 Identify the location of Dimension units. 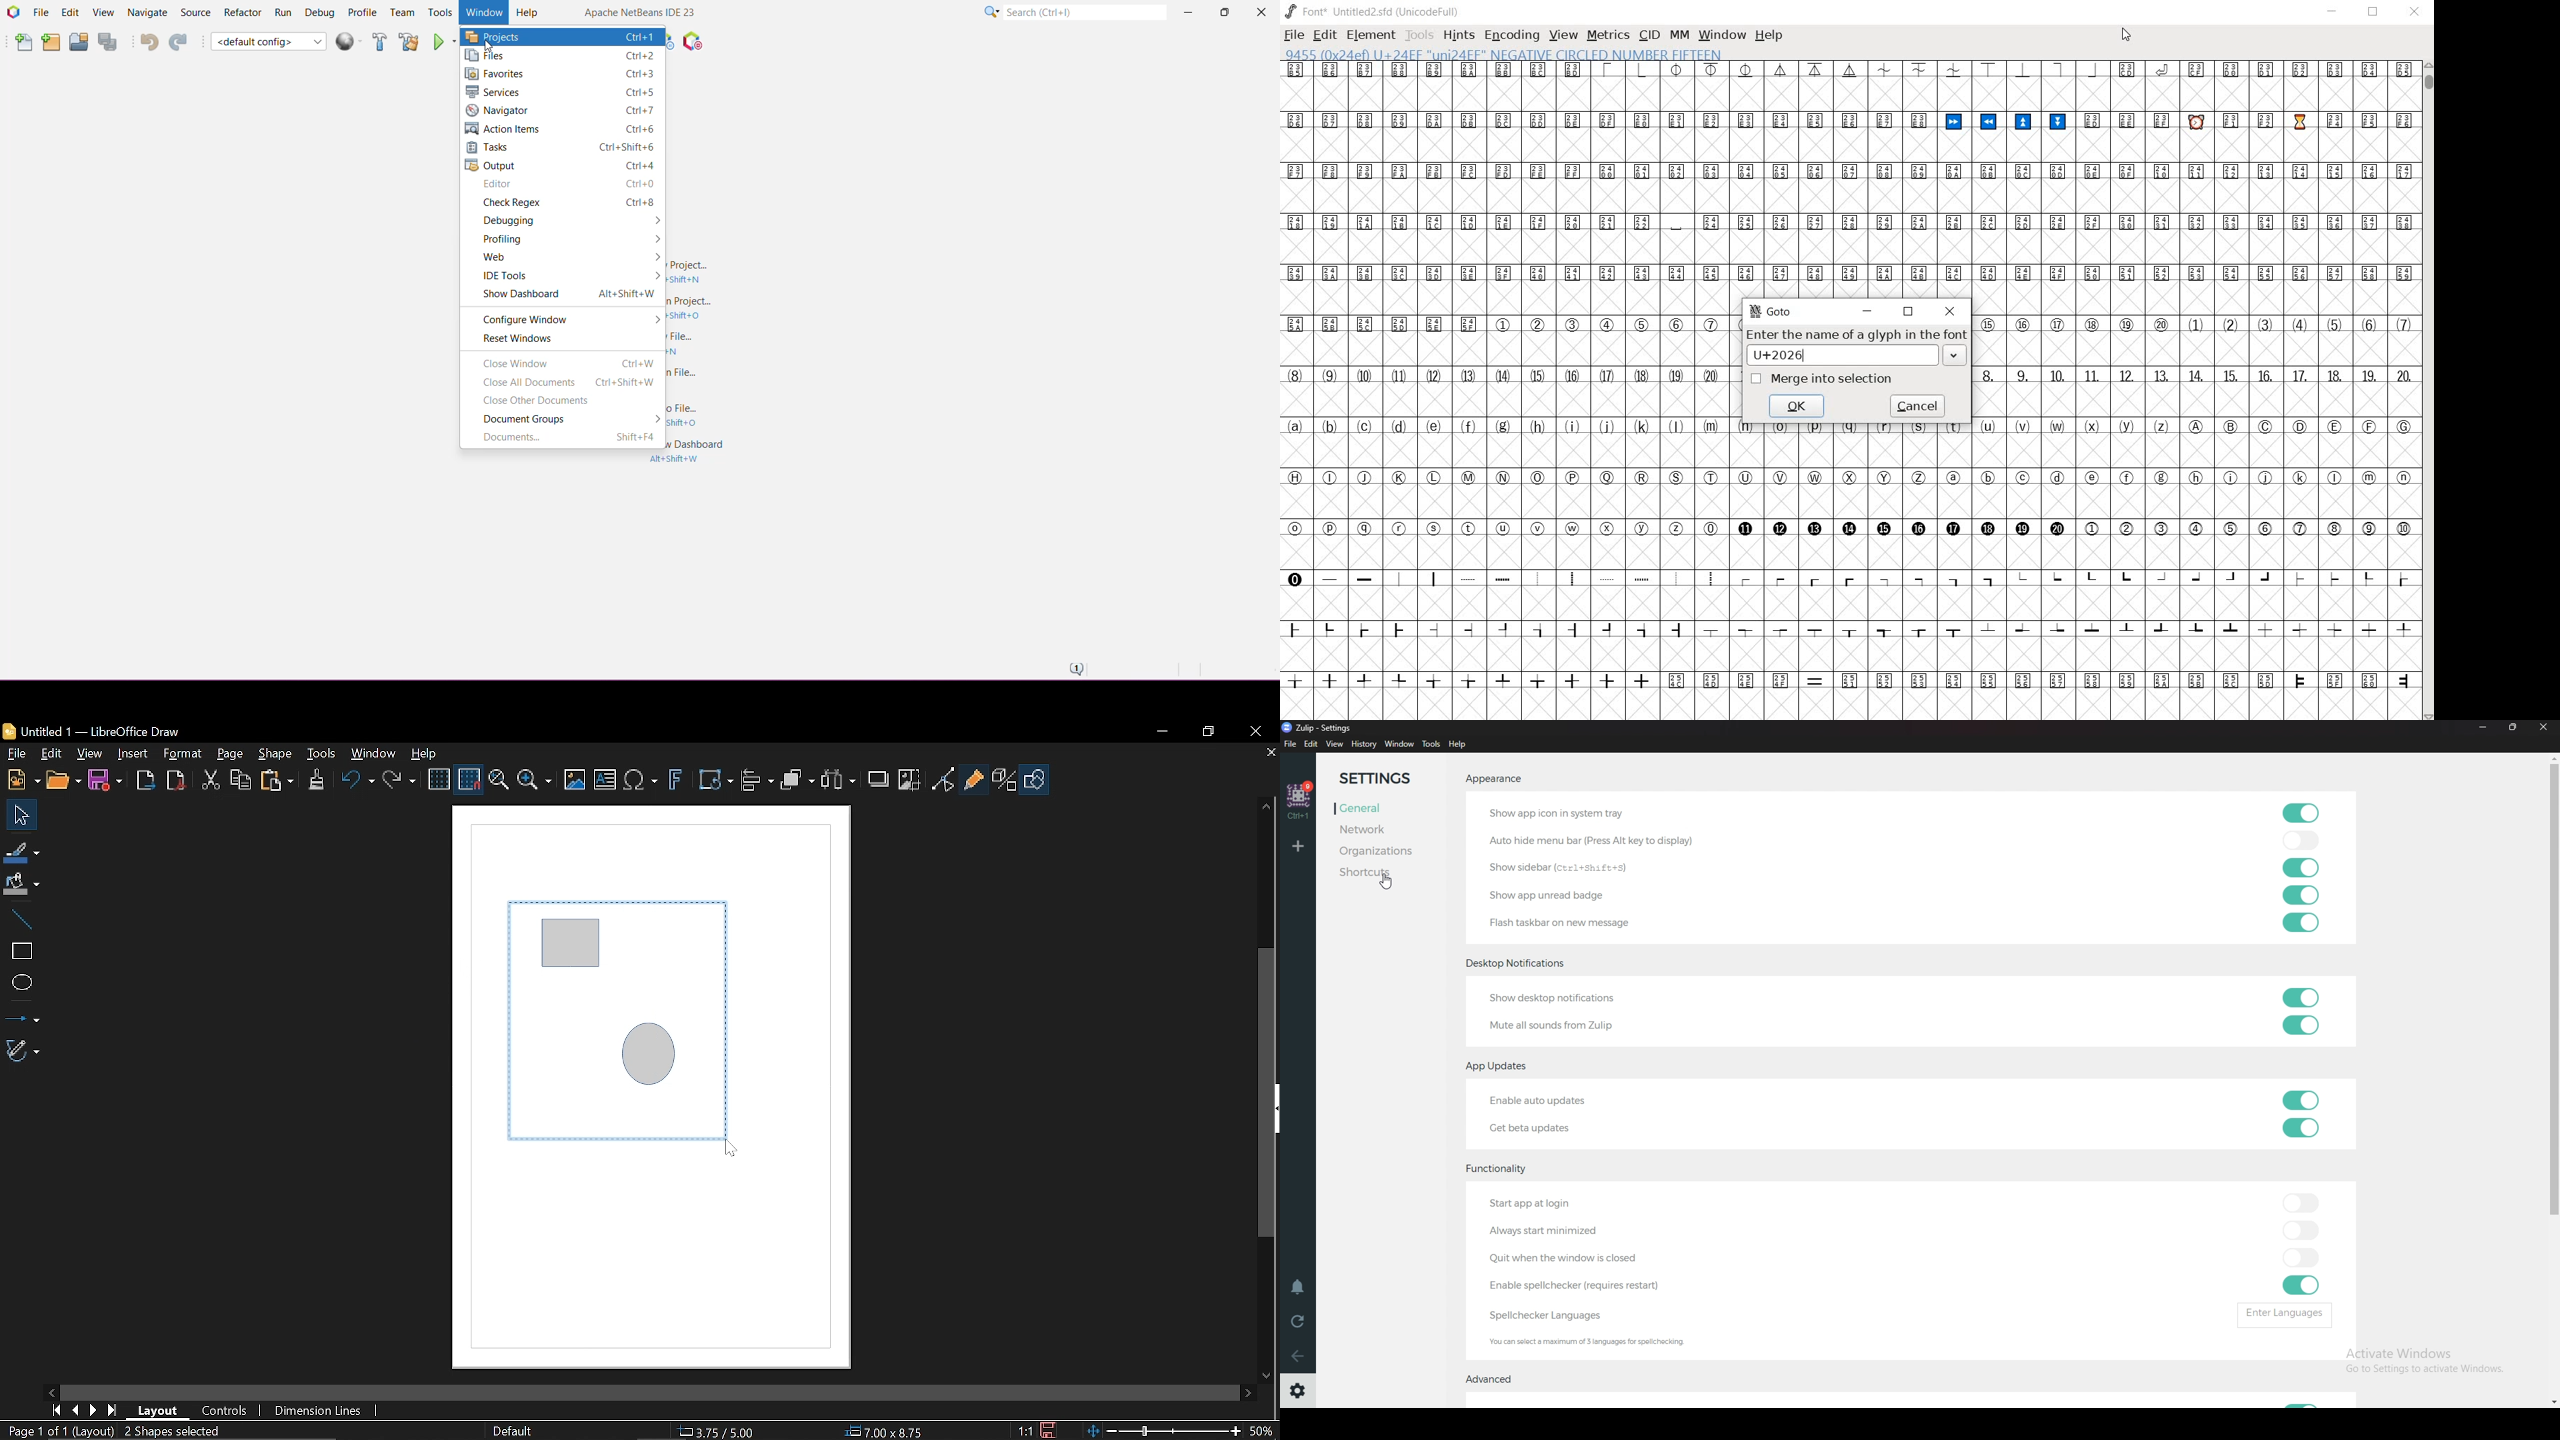
(316, 1411).